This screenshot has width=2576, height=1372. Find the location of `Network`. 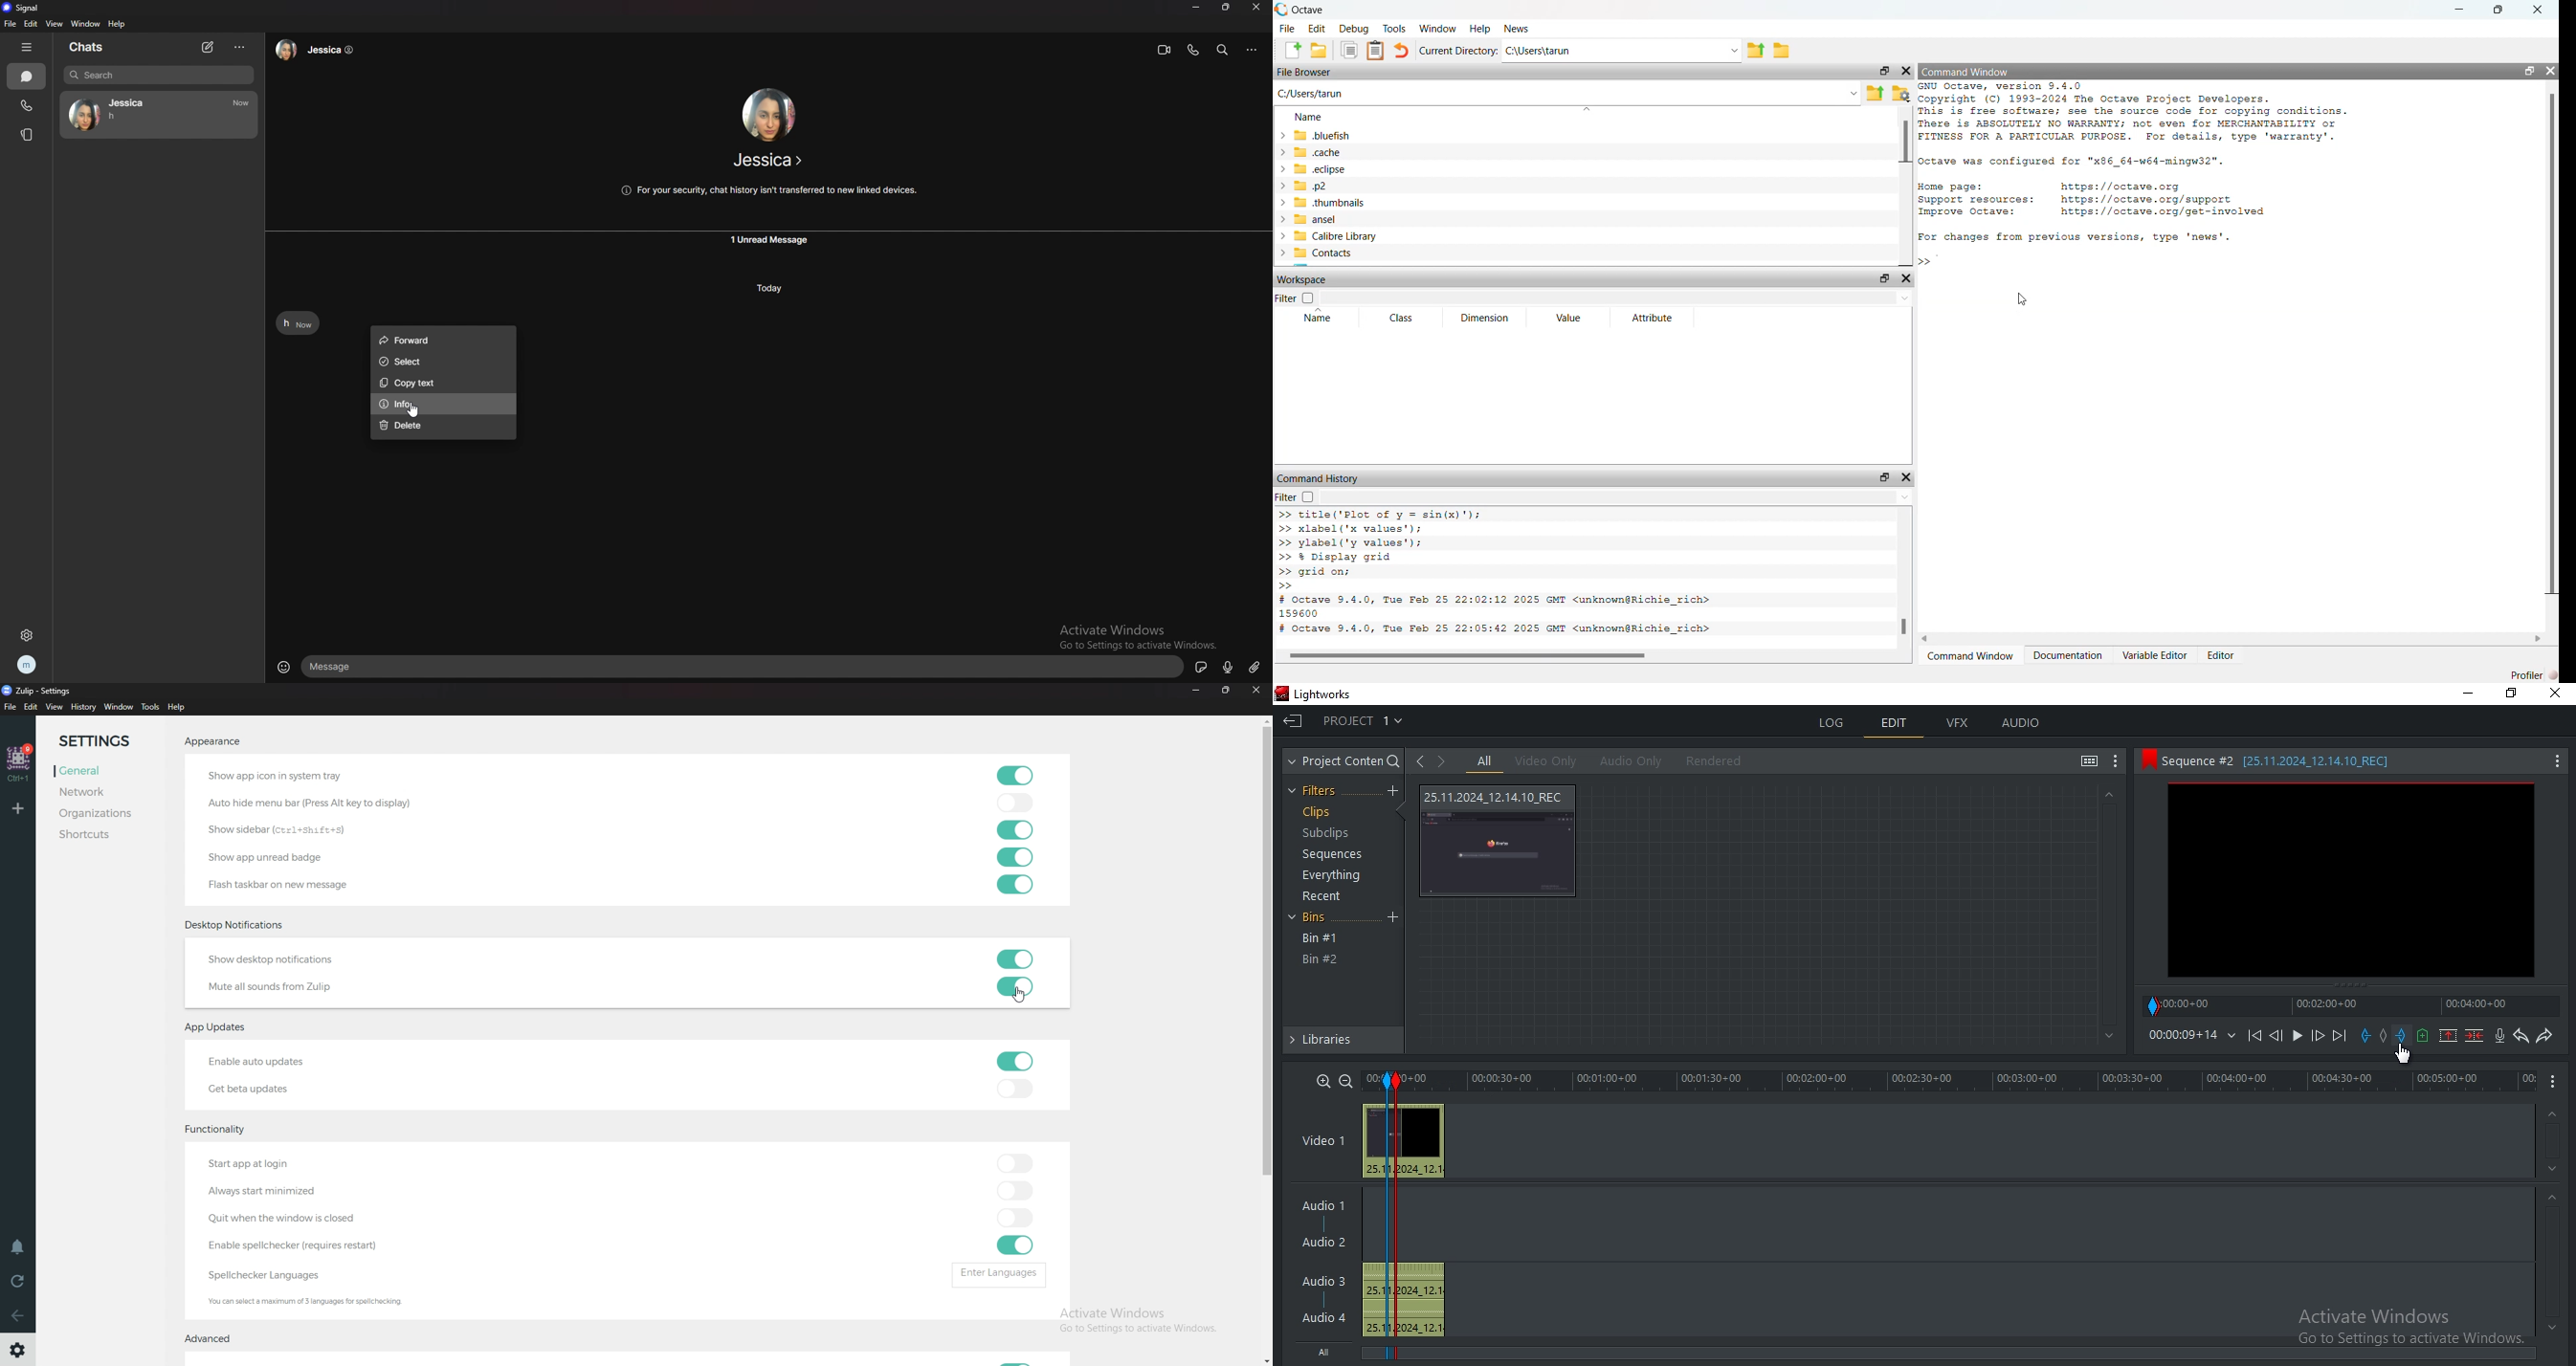

Network is located at coordinates (97, 794).